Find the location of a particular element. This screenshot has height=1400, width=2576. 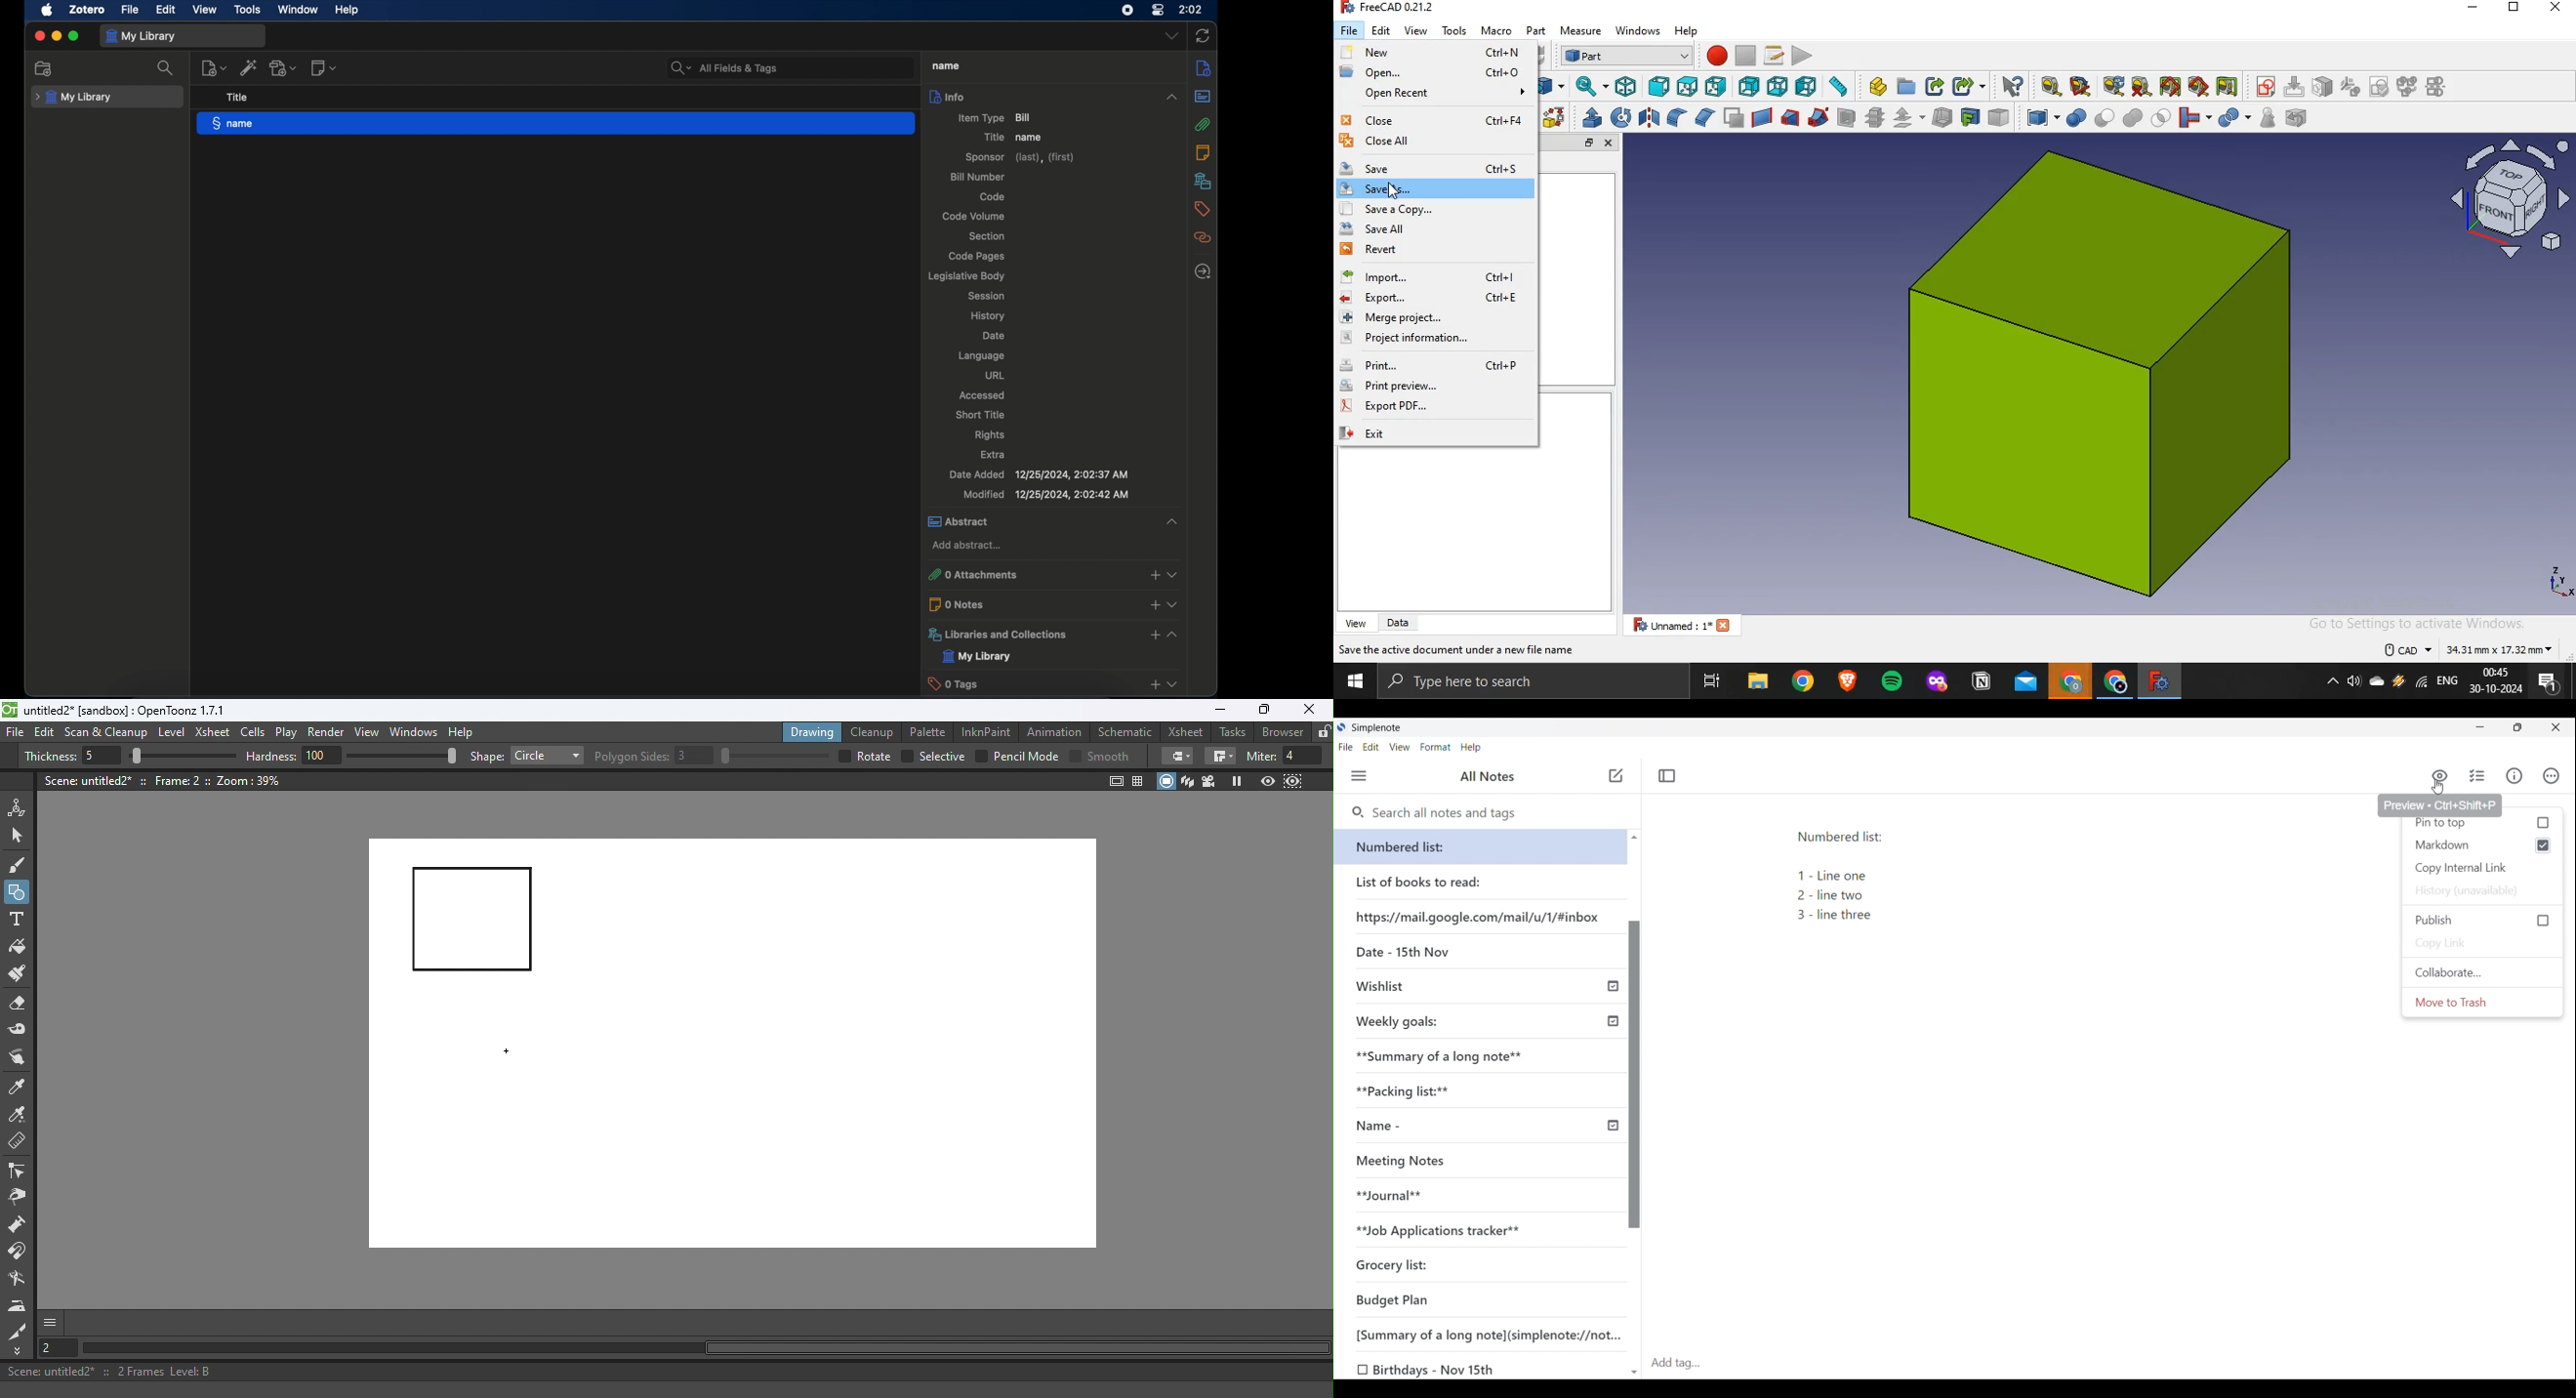

new notes is located at coordinates (214, 68).